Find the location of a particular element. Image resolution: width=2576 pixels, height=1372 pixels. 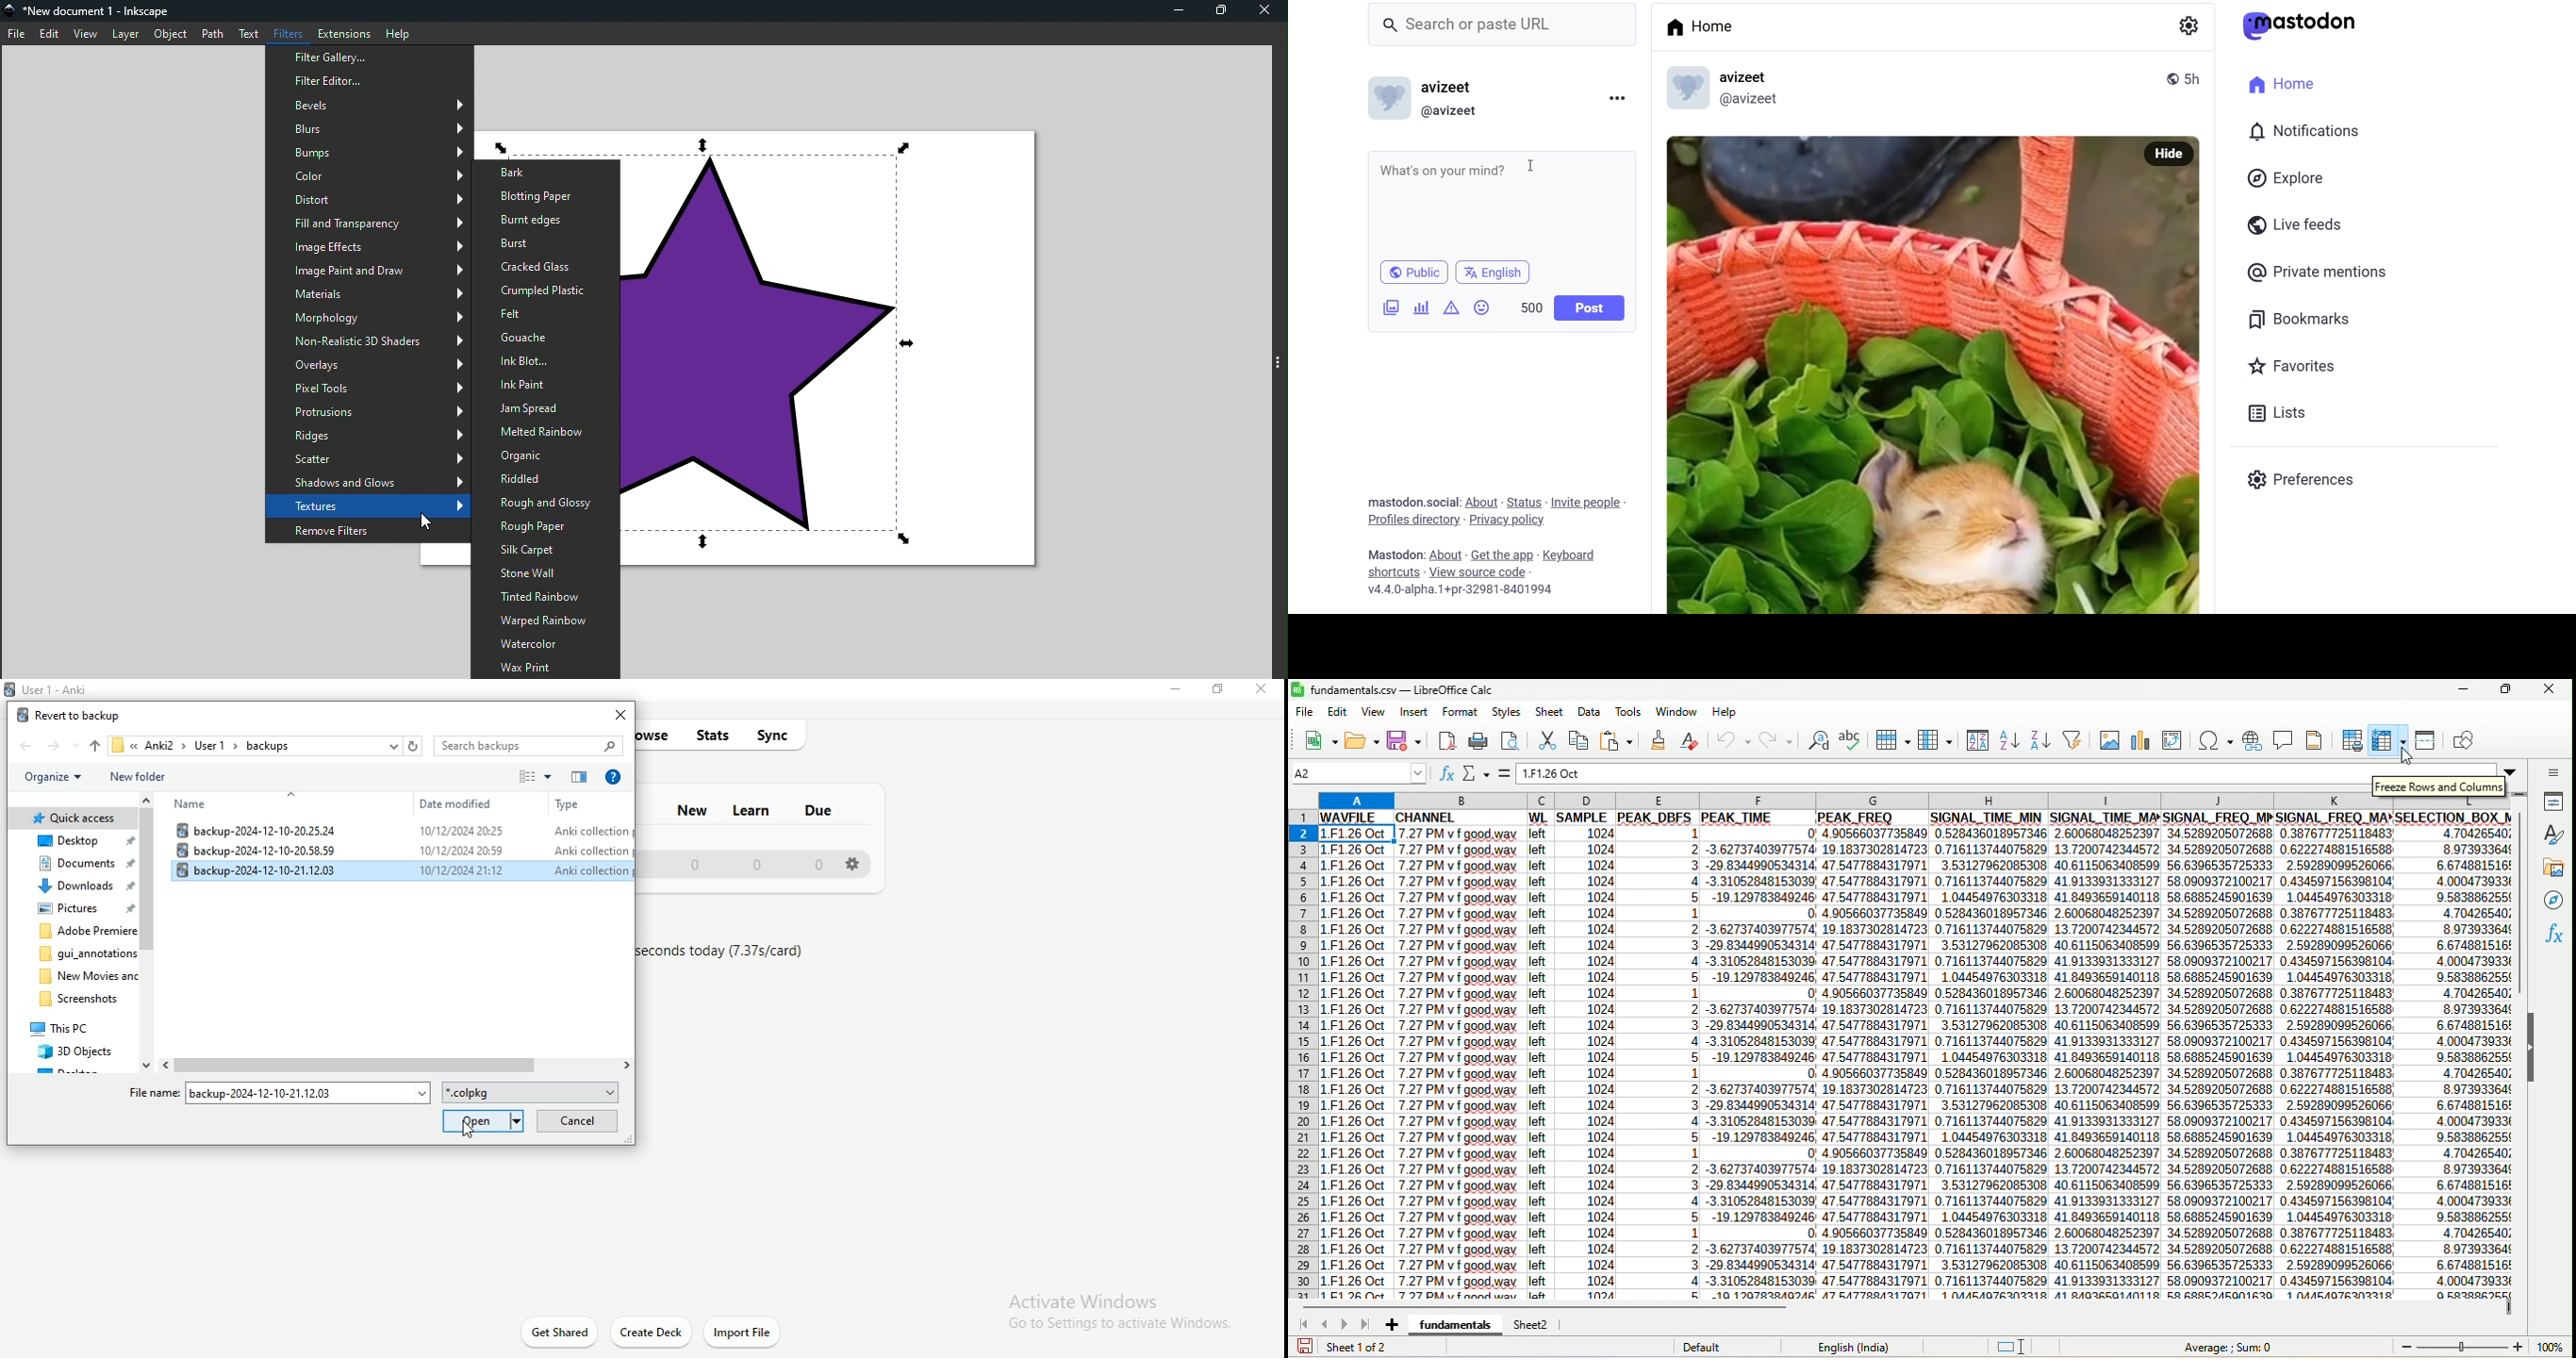

default is located at coordinates (1720, 1347).